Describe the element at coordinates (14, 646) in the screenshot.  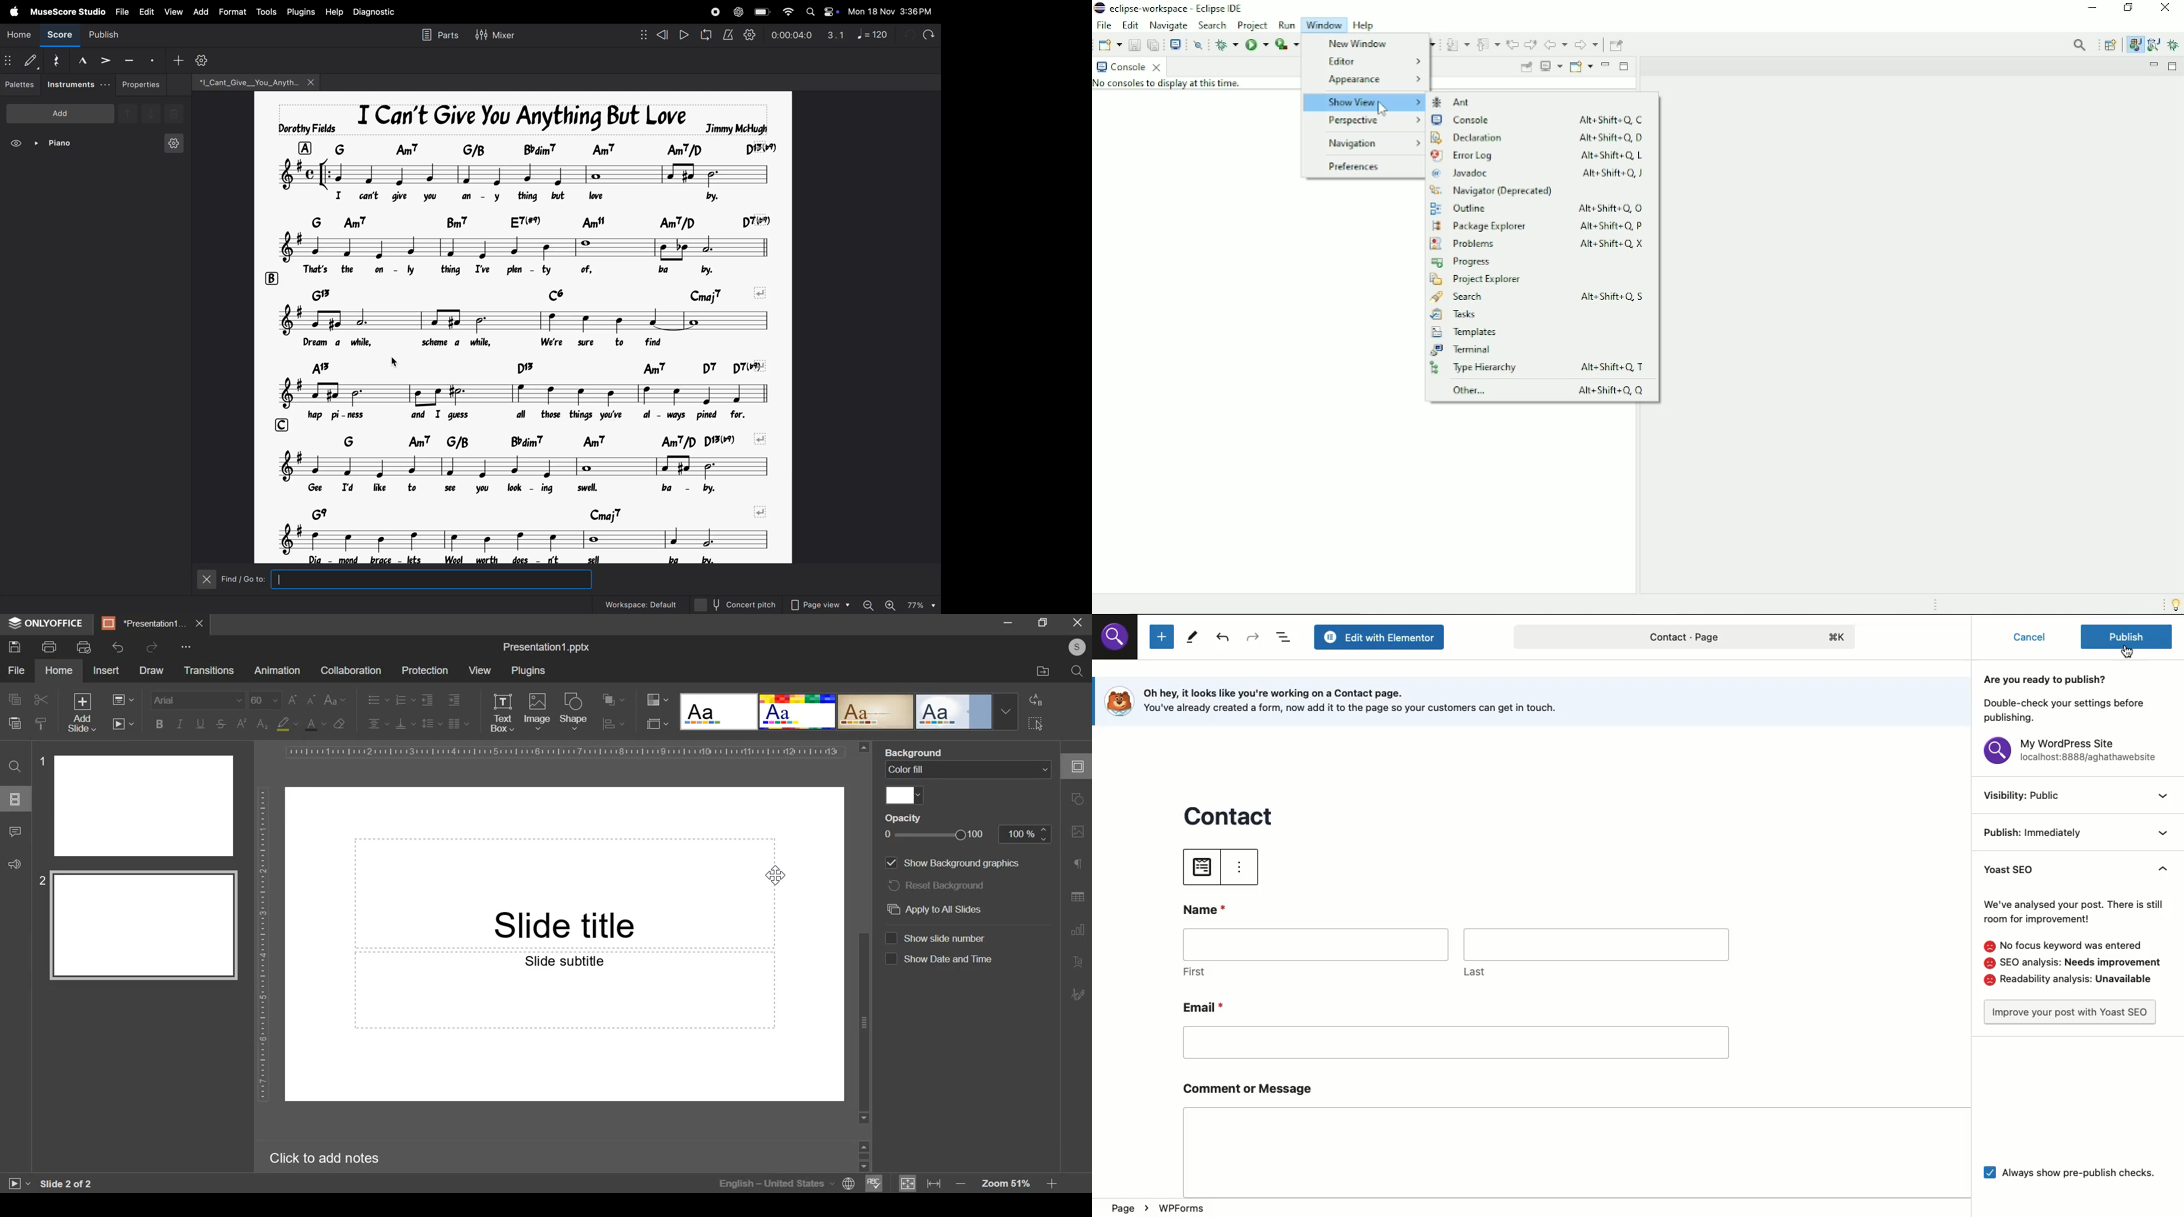
I see `save` at that location.